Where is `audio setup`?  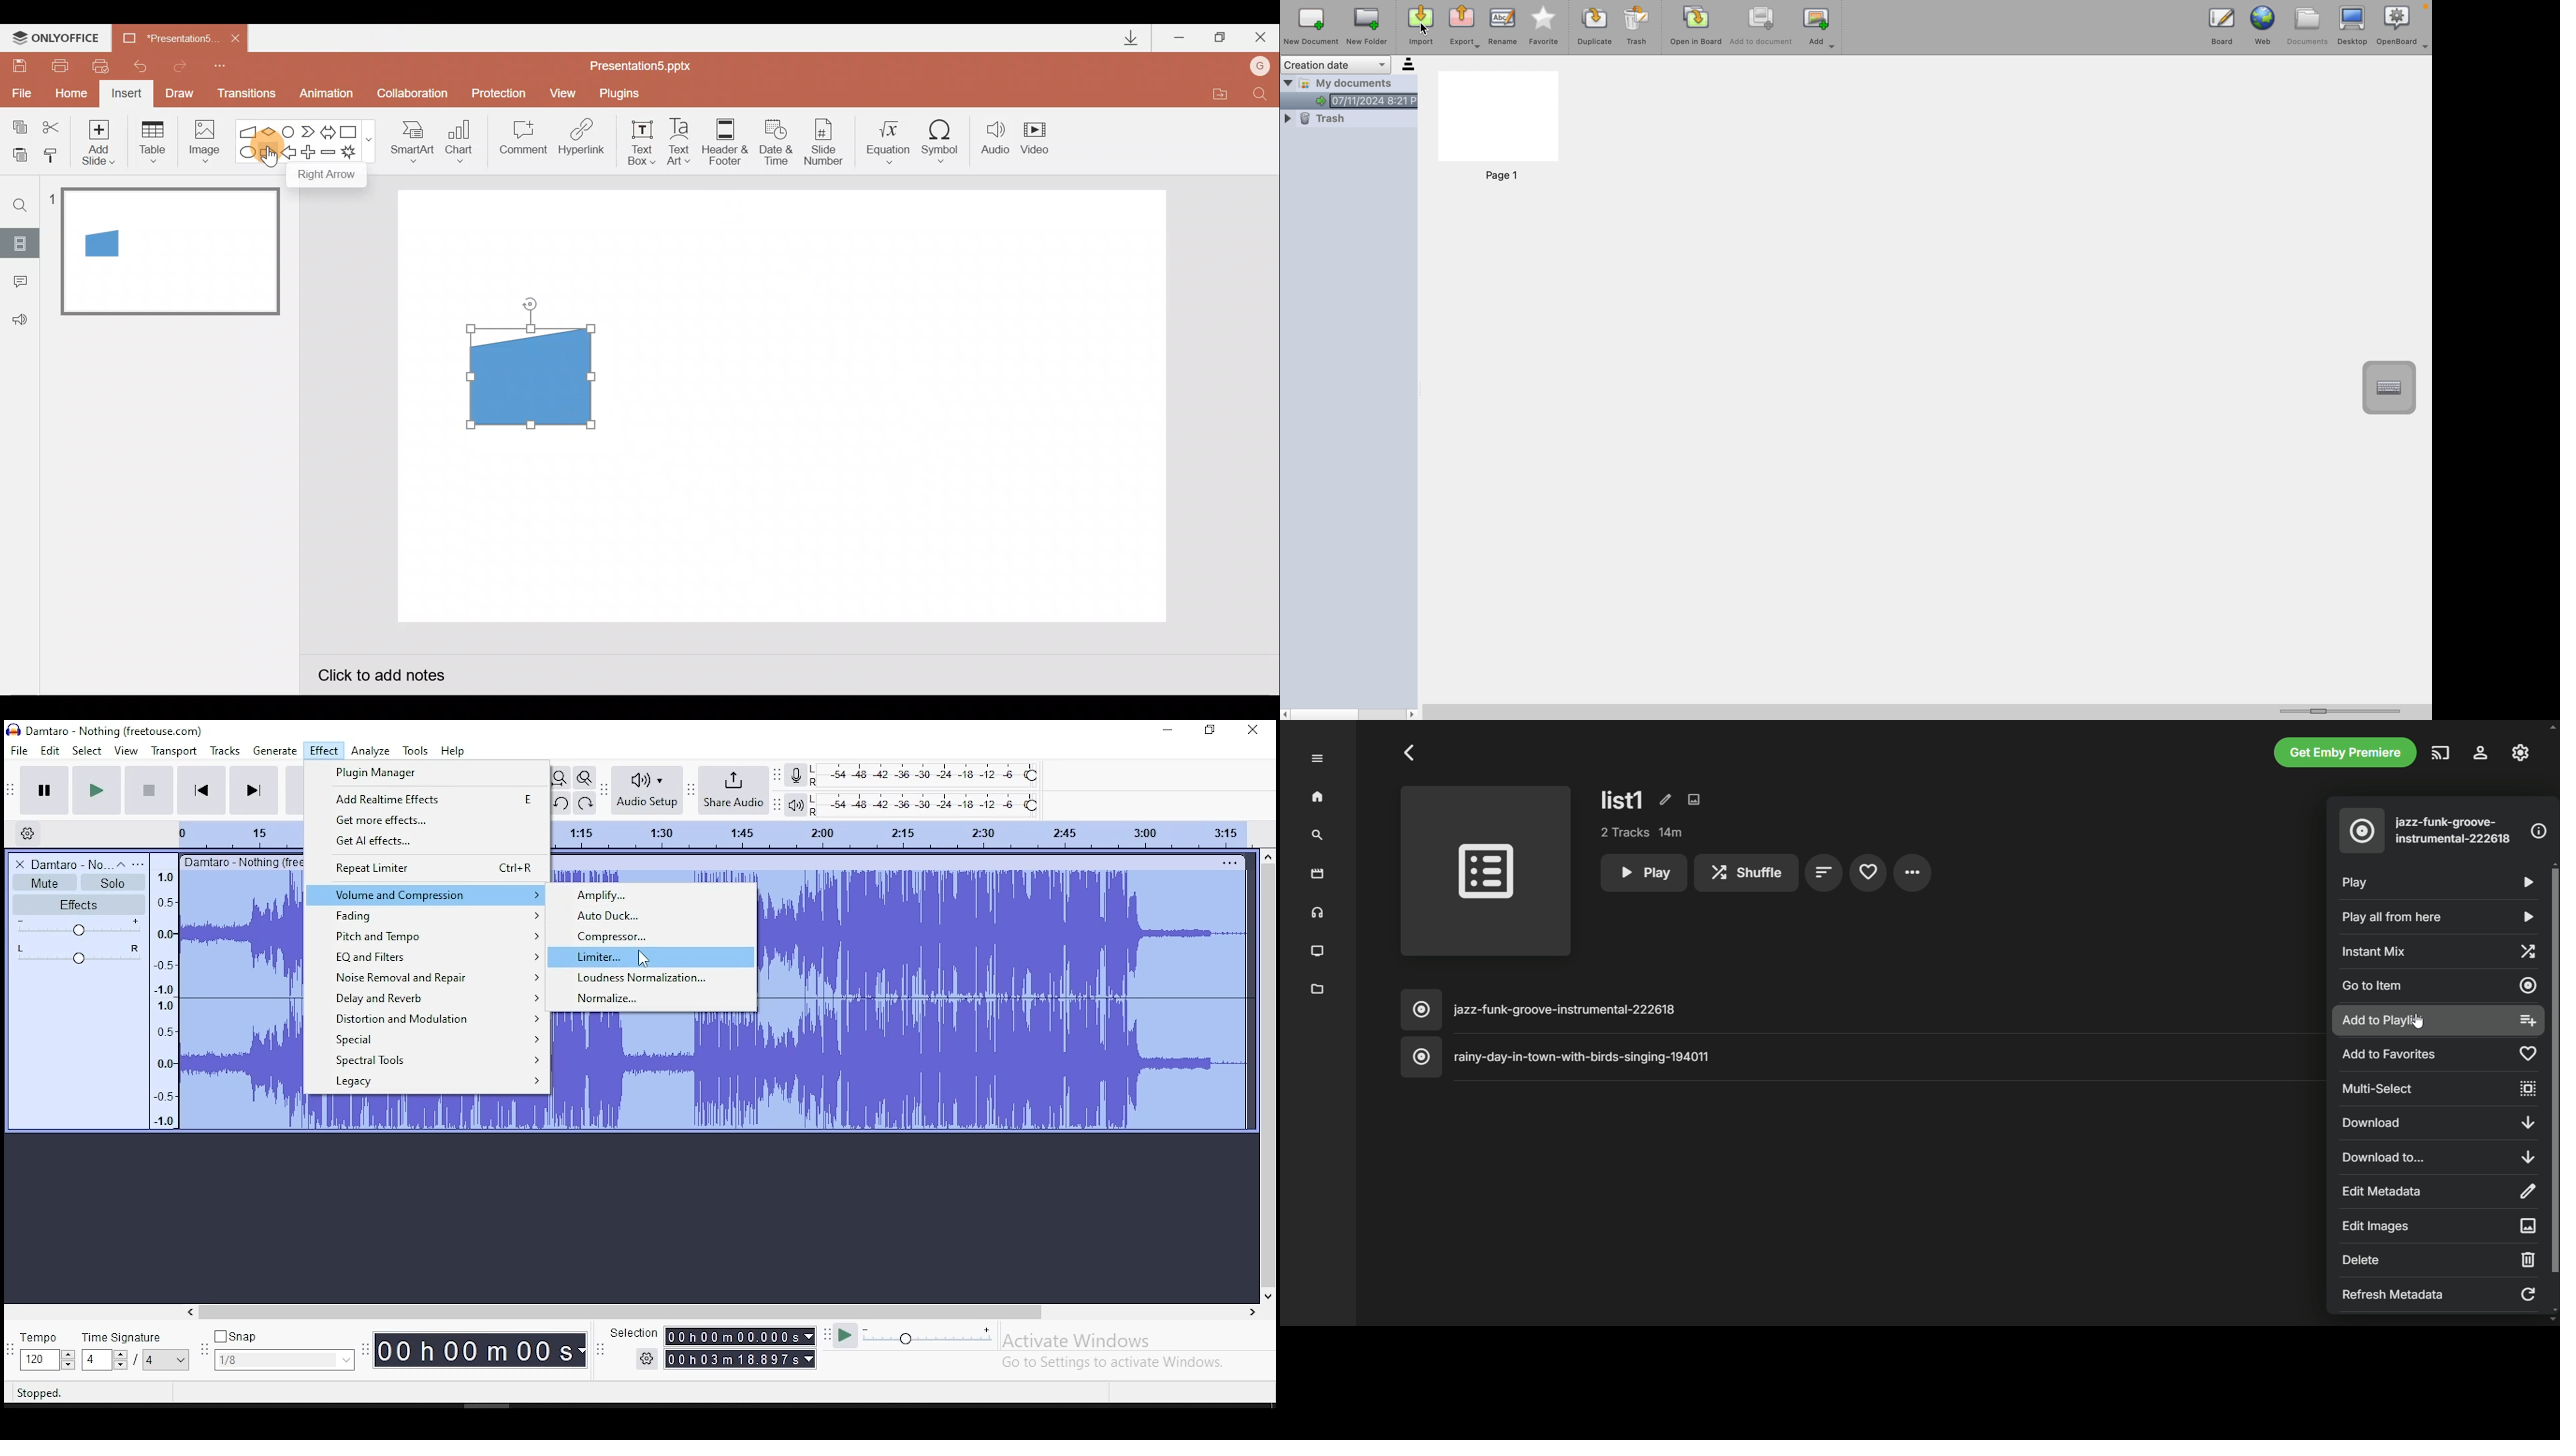 audio setup is located at coordinates (645, 790).